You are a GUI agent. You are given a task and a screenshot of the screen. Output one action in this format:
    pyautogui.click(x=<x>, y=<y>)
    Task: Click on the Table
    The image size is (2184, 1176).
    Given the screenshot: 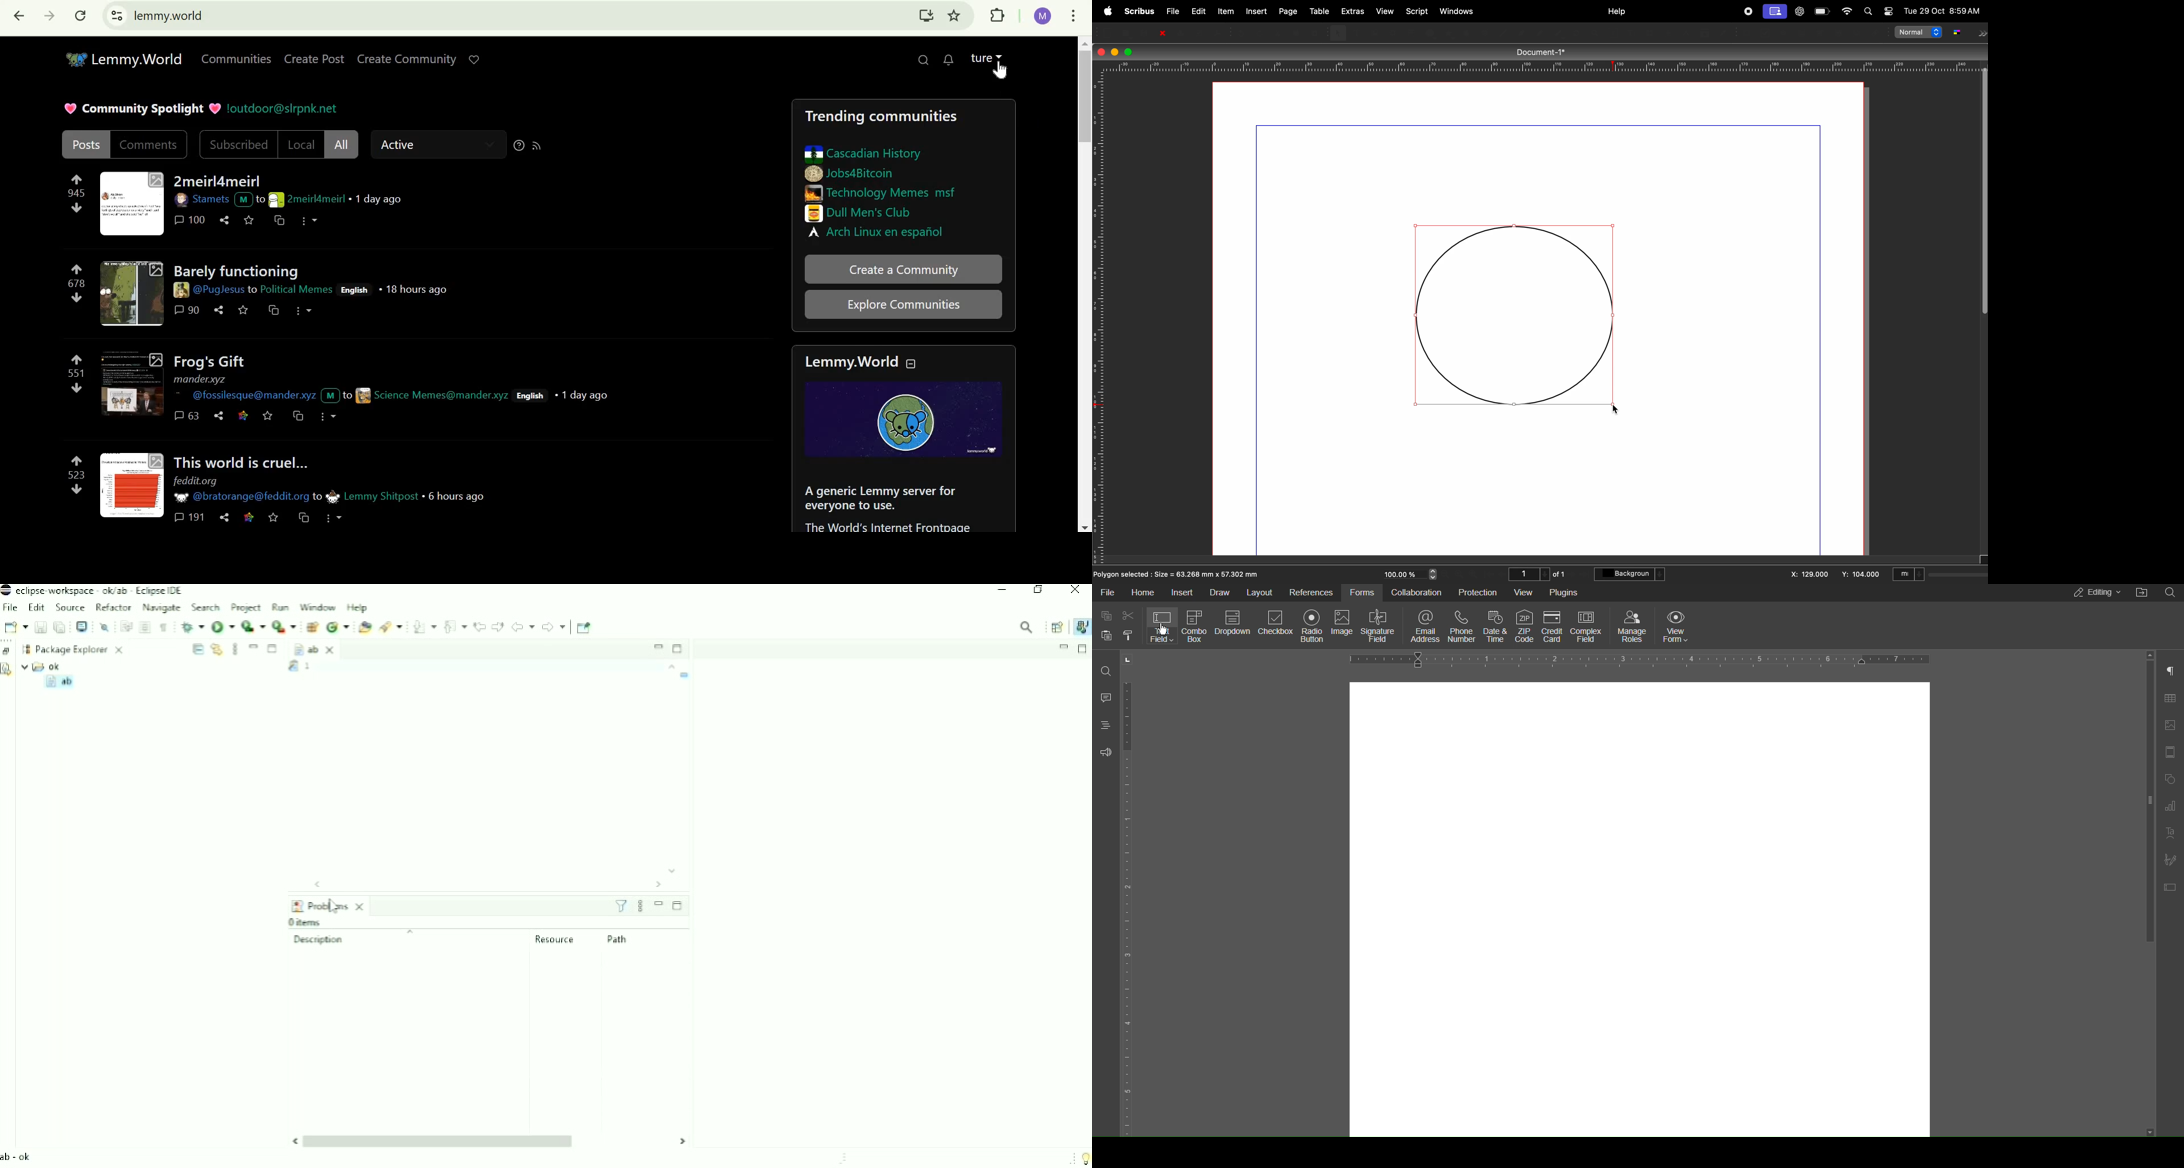 What is the action you would take?
    pyautogui.click(x=1410, y=32)
    